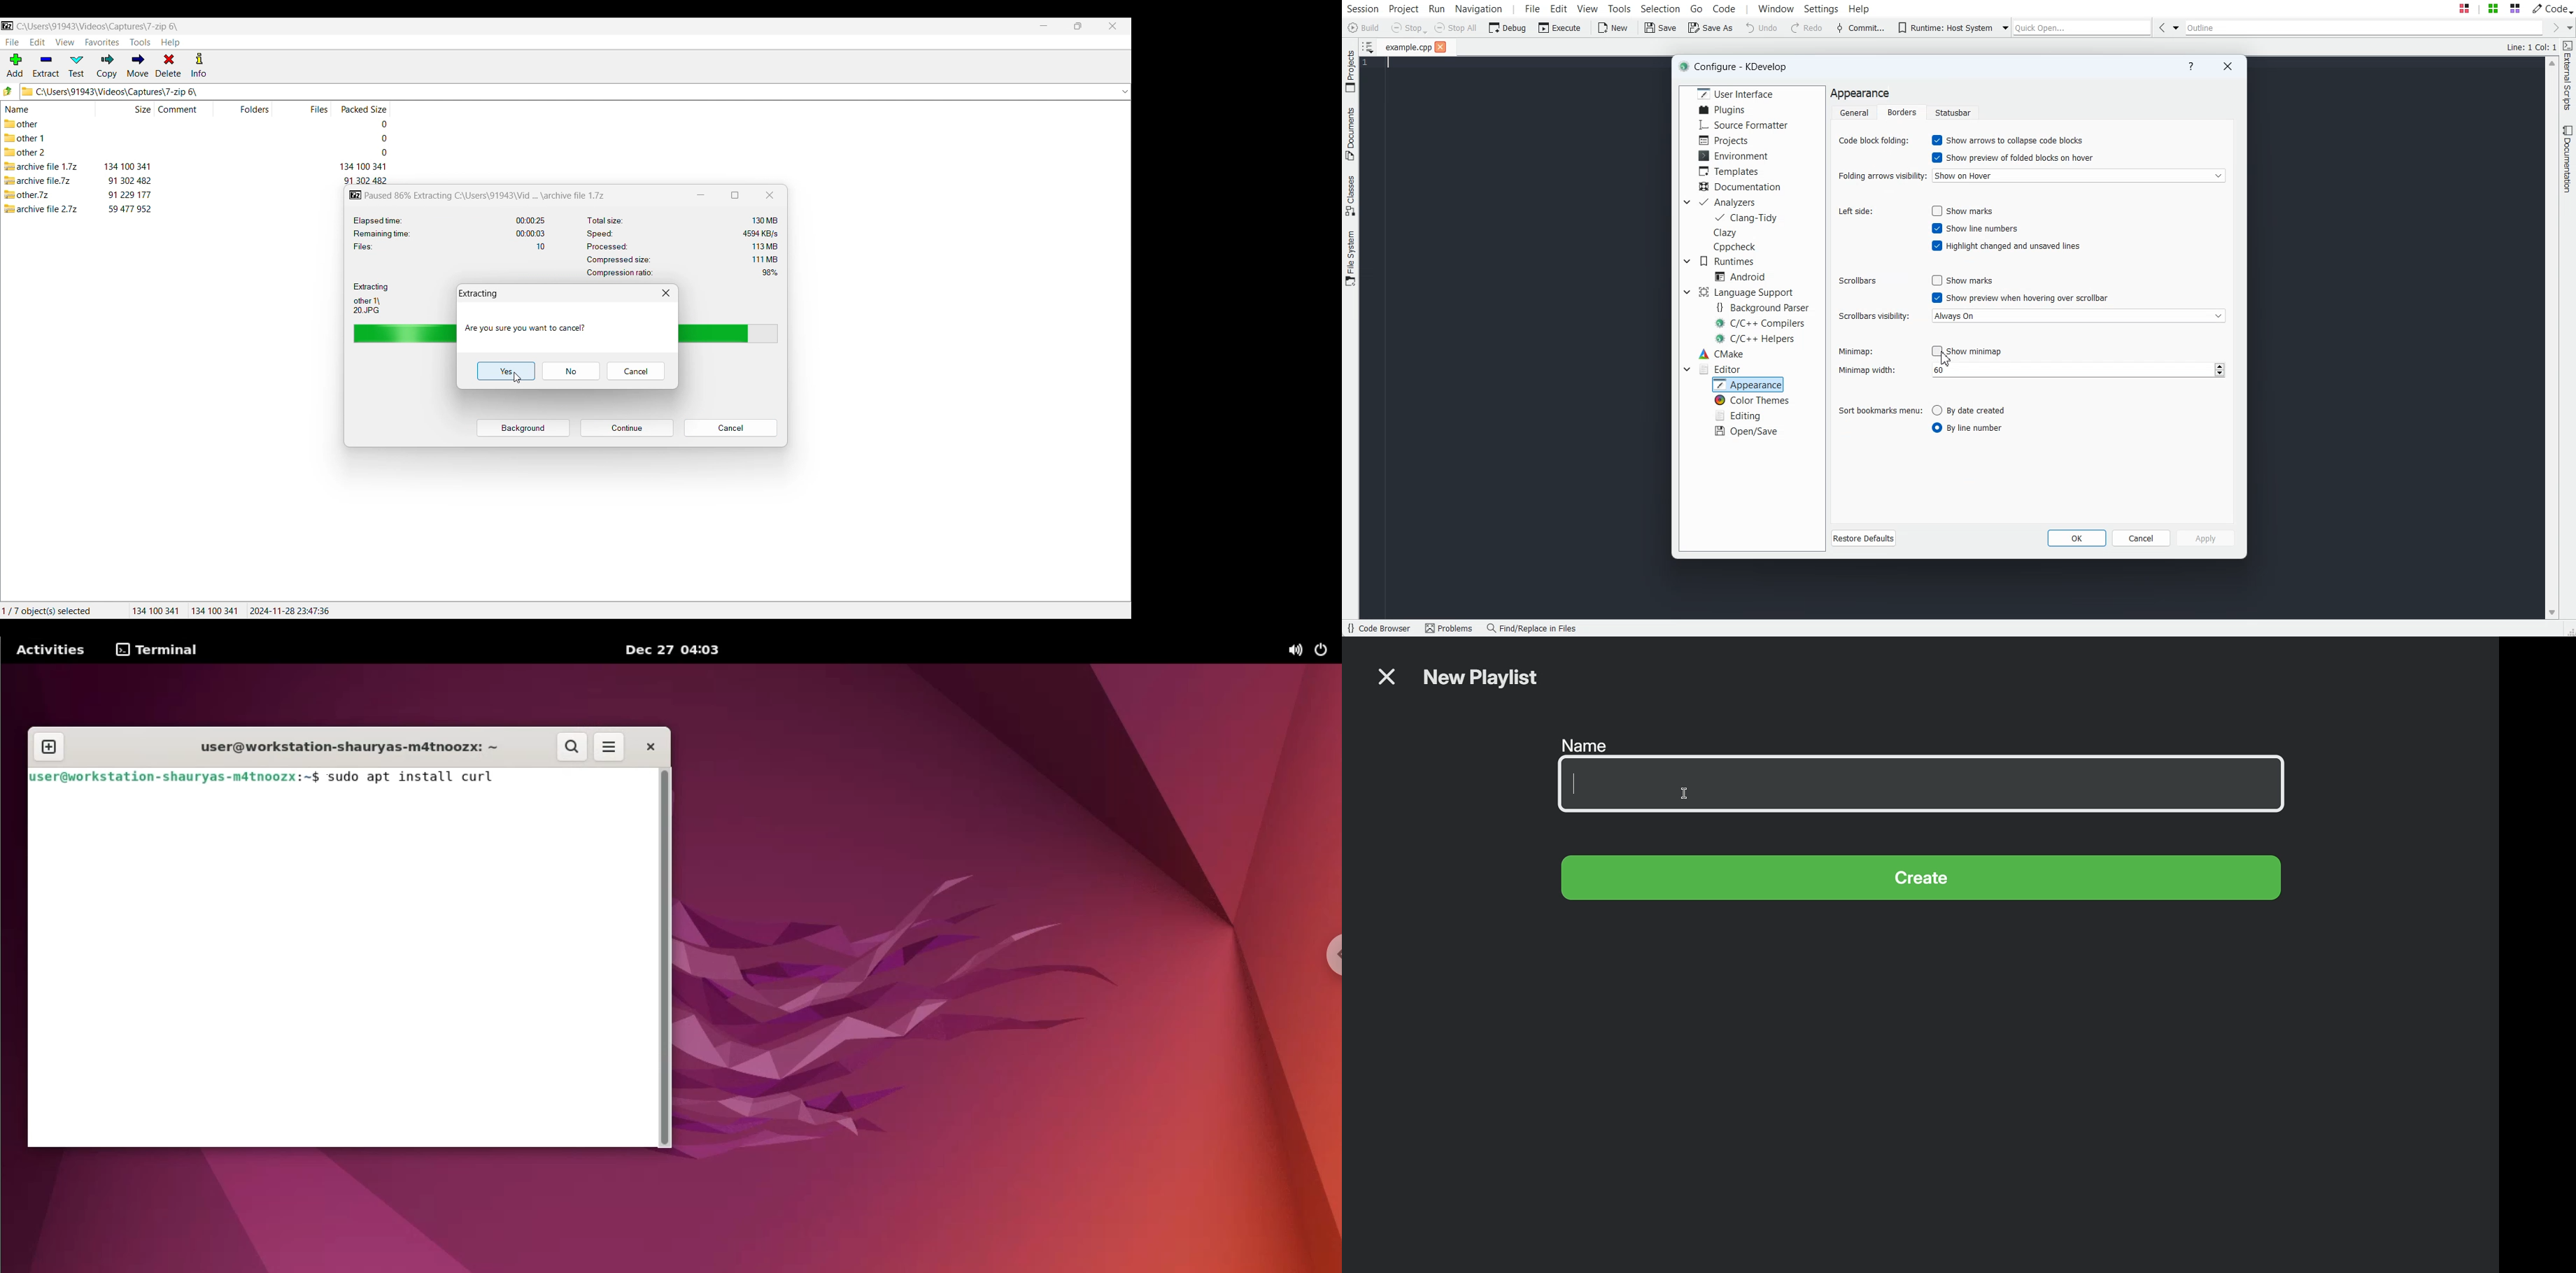 This screenshot has height=1288, width=2576. Describe the element at coordinates (1724, 109) in the screenshot. I see `Plugins` at that location.